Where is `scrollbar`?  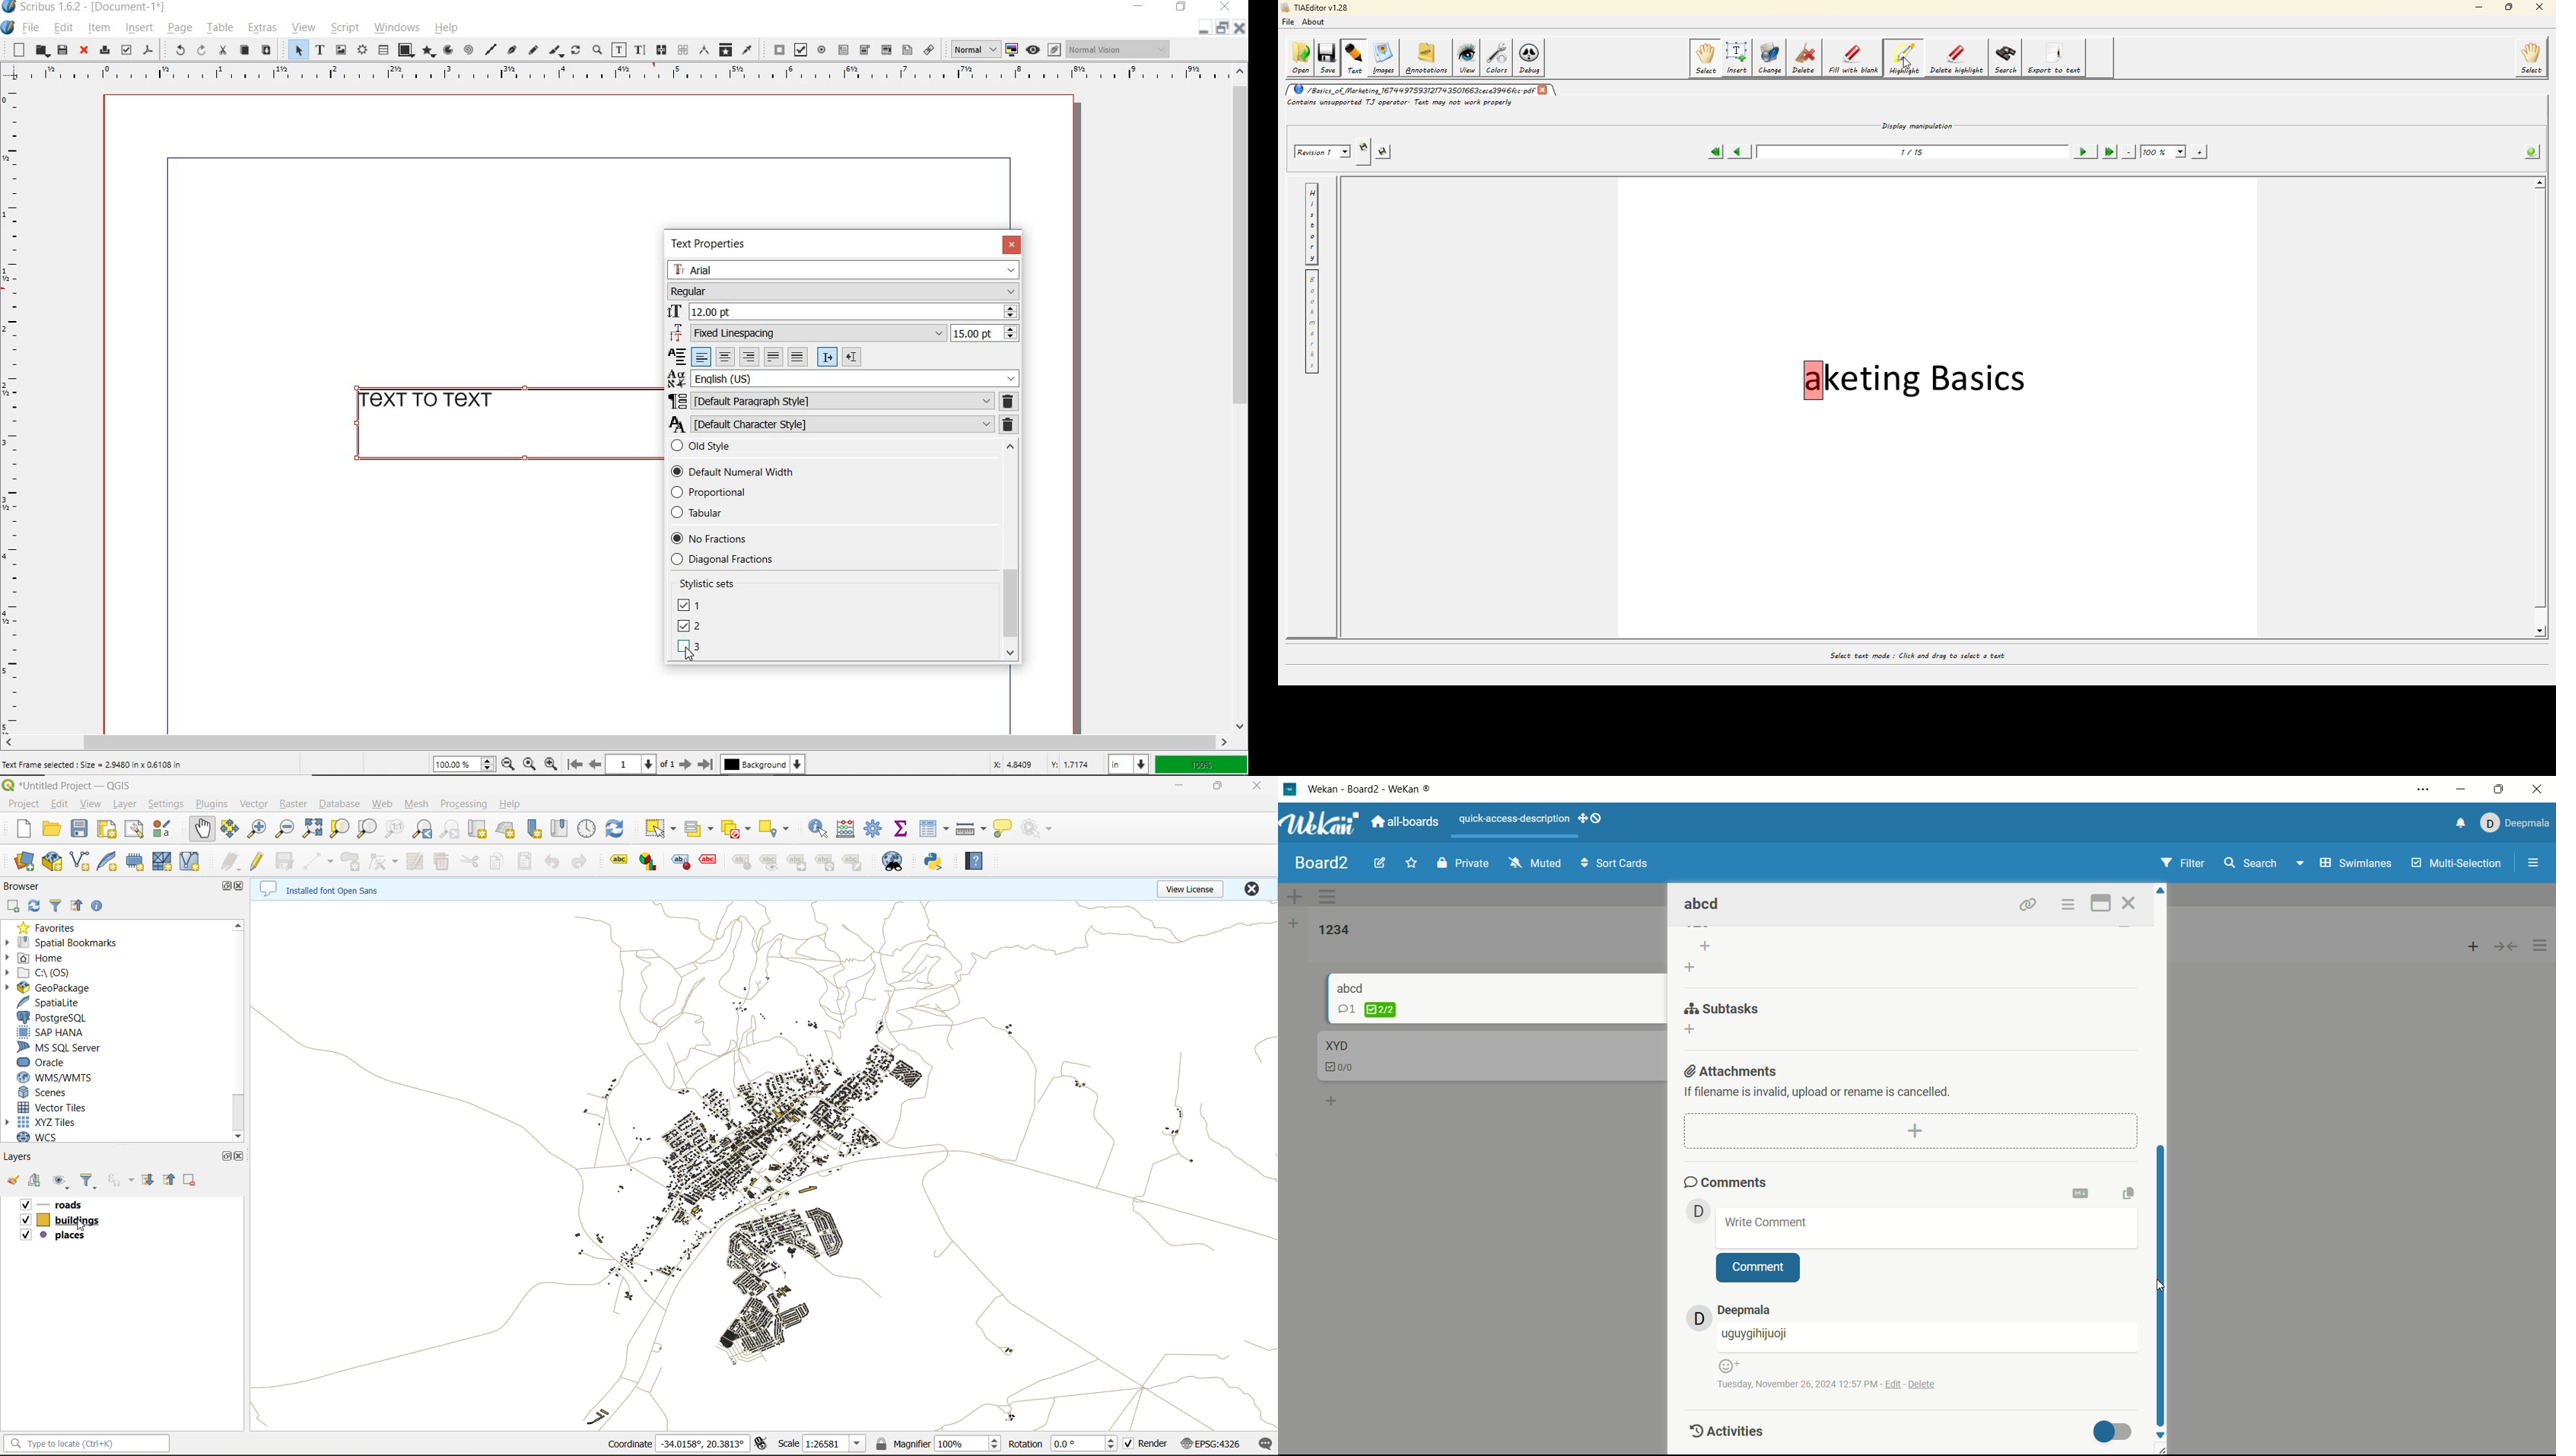 scrollbar is located at coordinates (1240, 398).